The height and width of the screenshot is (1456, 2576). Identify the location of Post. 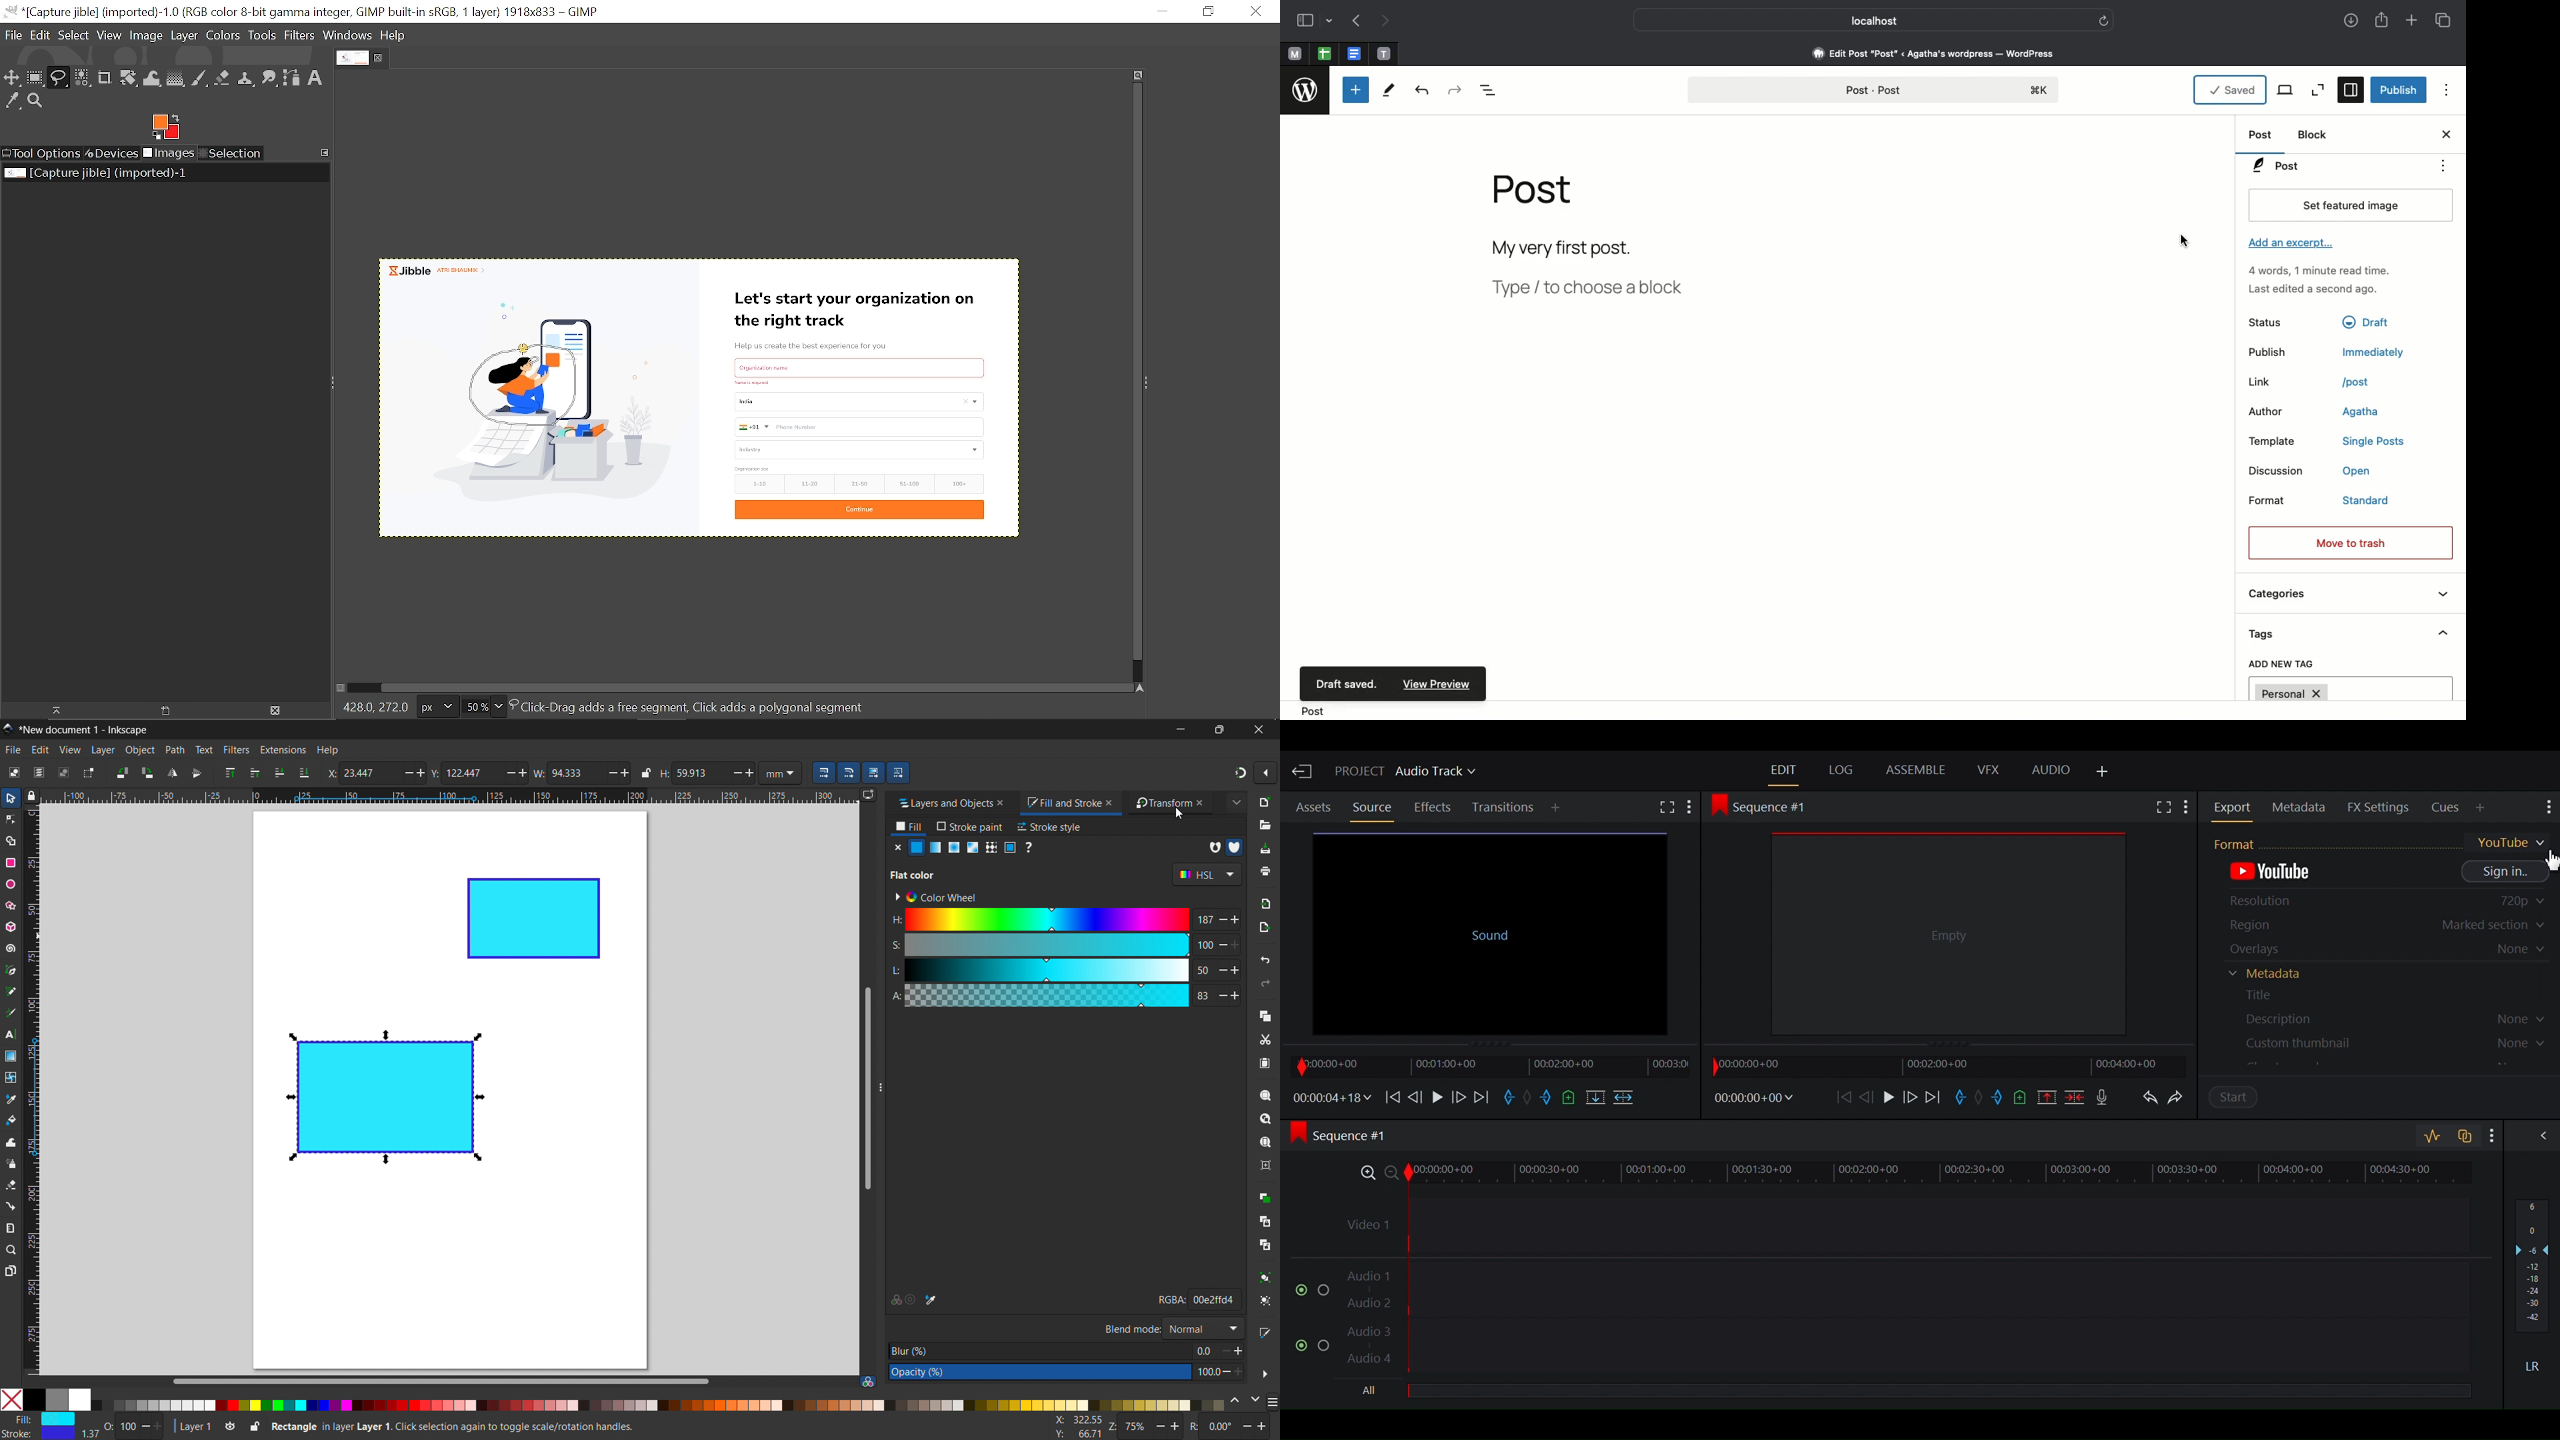
(1876, 86).